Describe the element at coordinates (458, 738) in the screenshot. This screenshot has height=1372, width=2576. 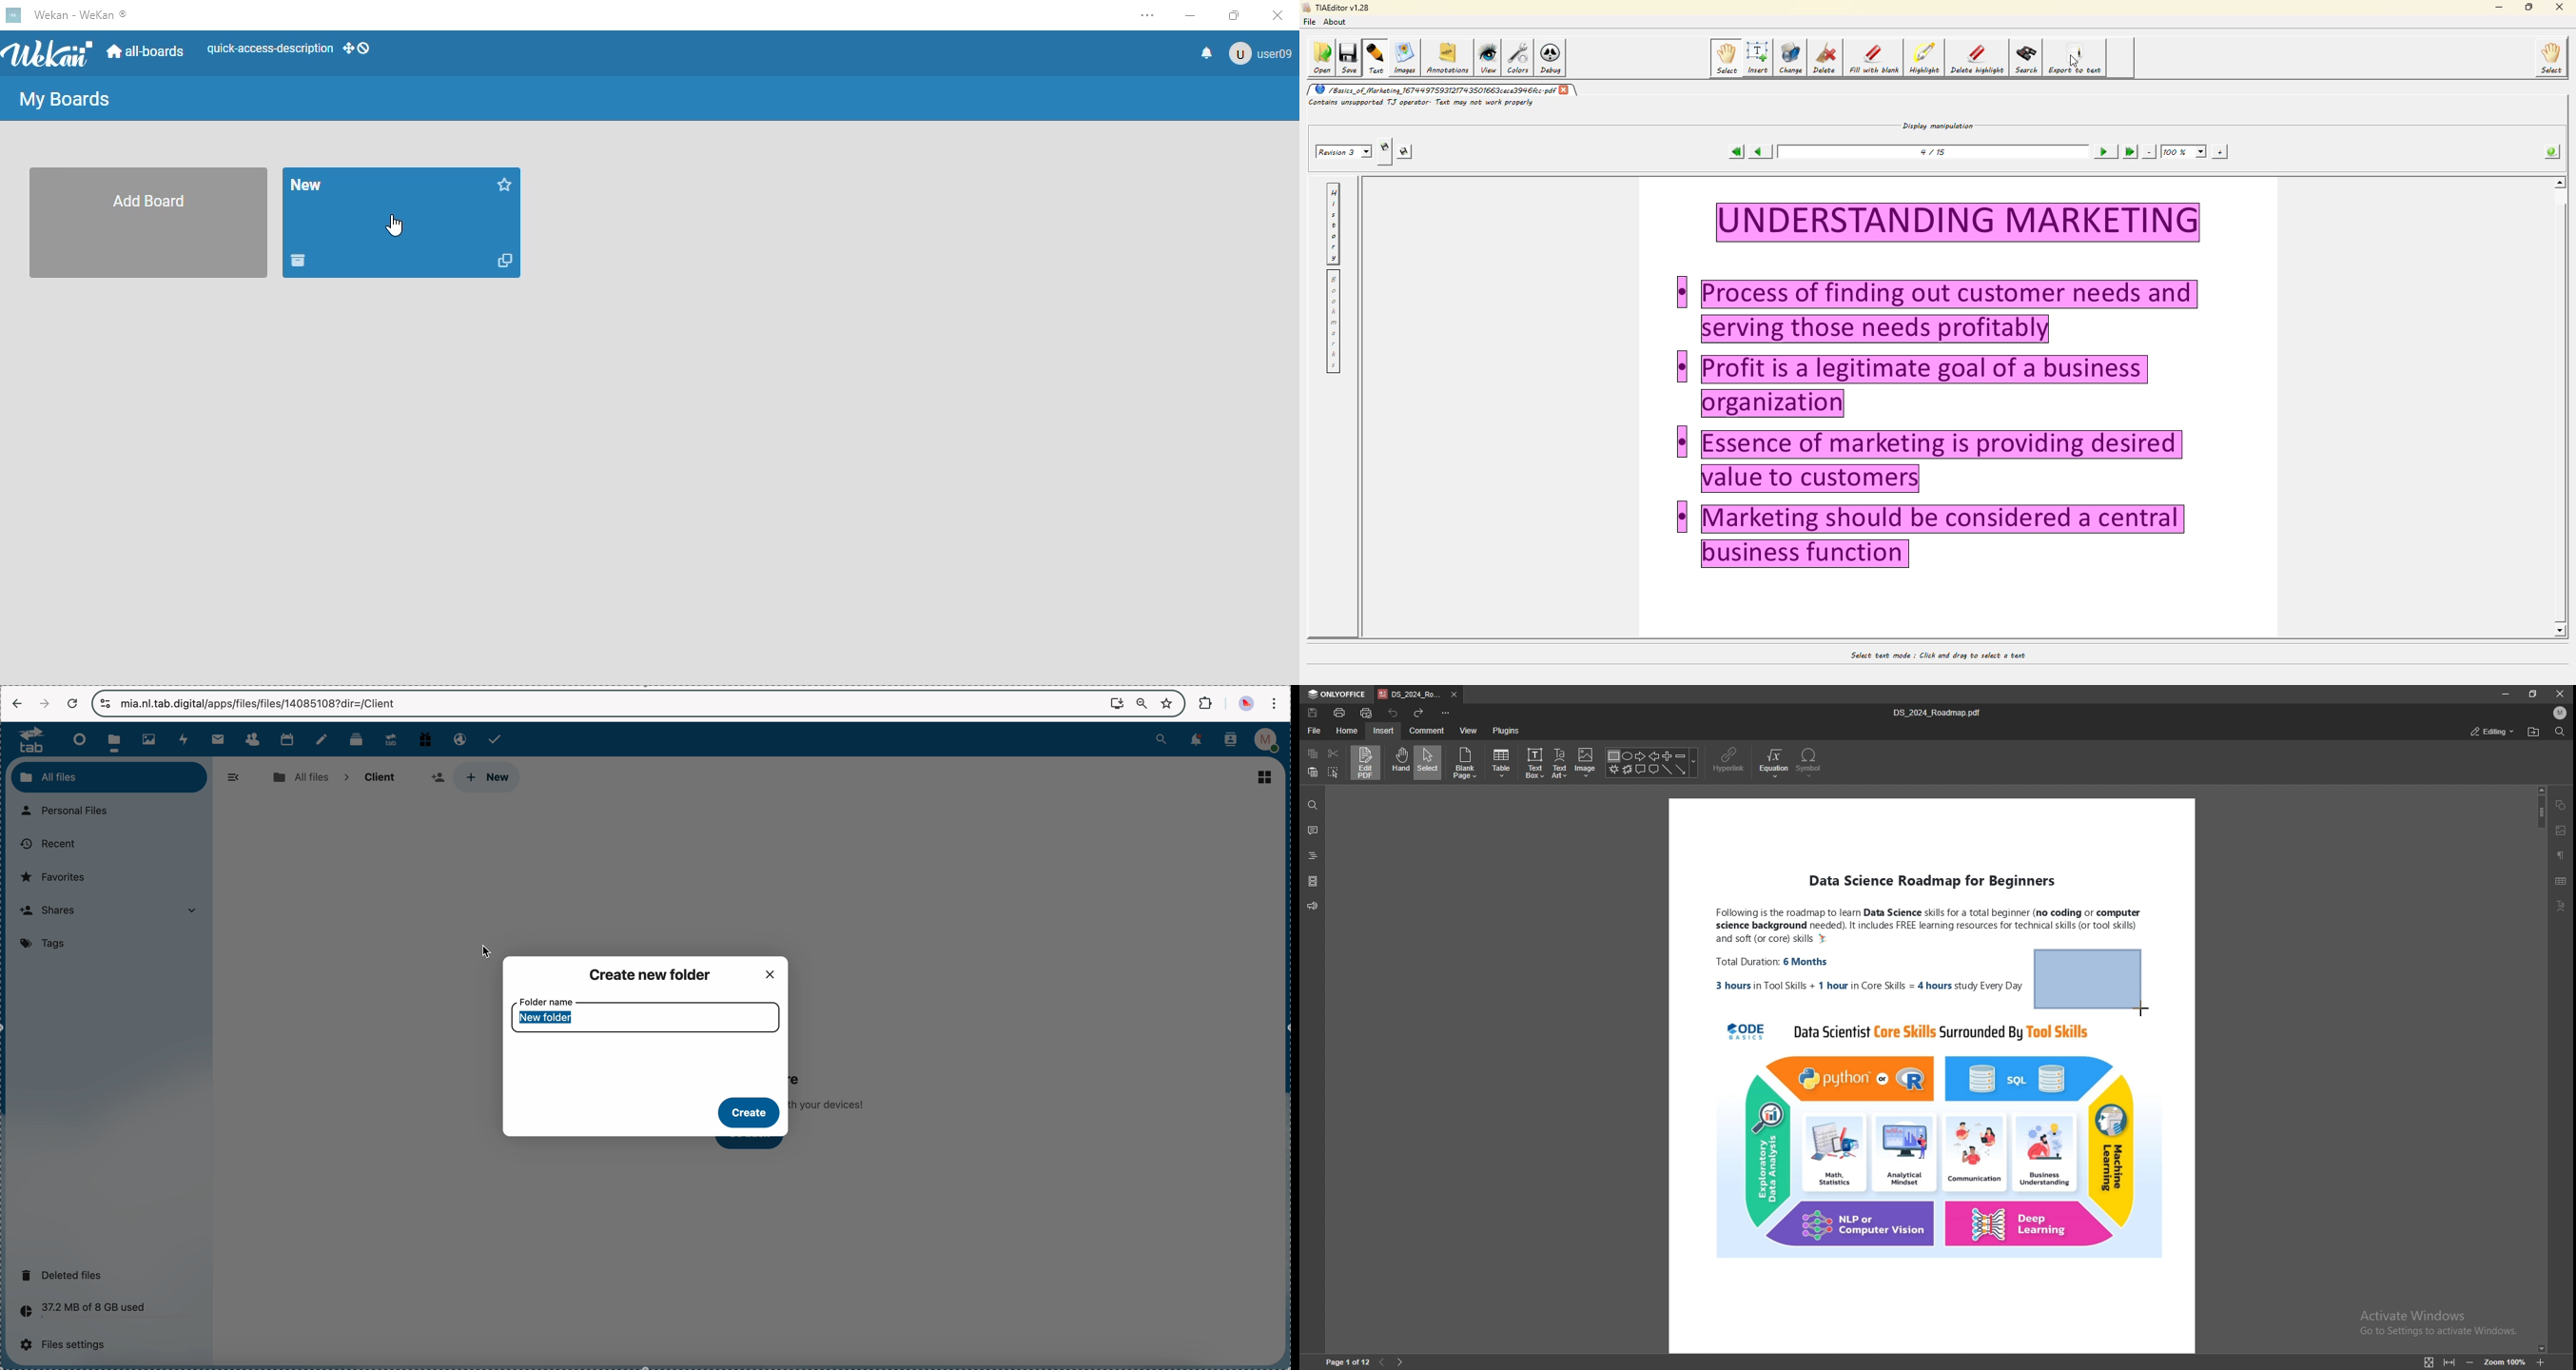
I see `email` at that location.